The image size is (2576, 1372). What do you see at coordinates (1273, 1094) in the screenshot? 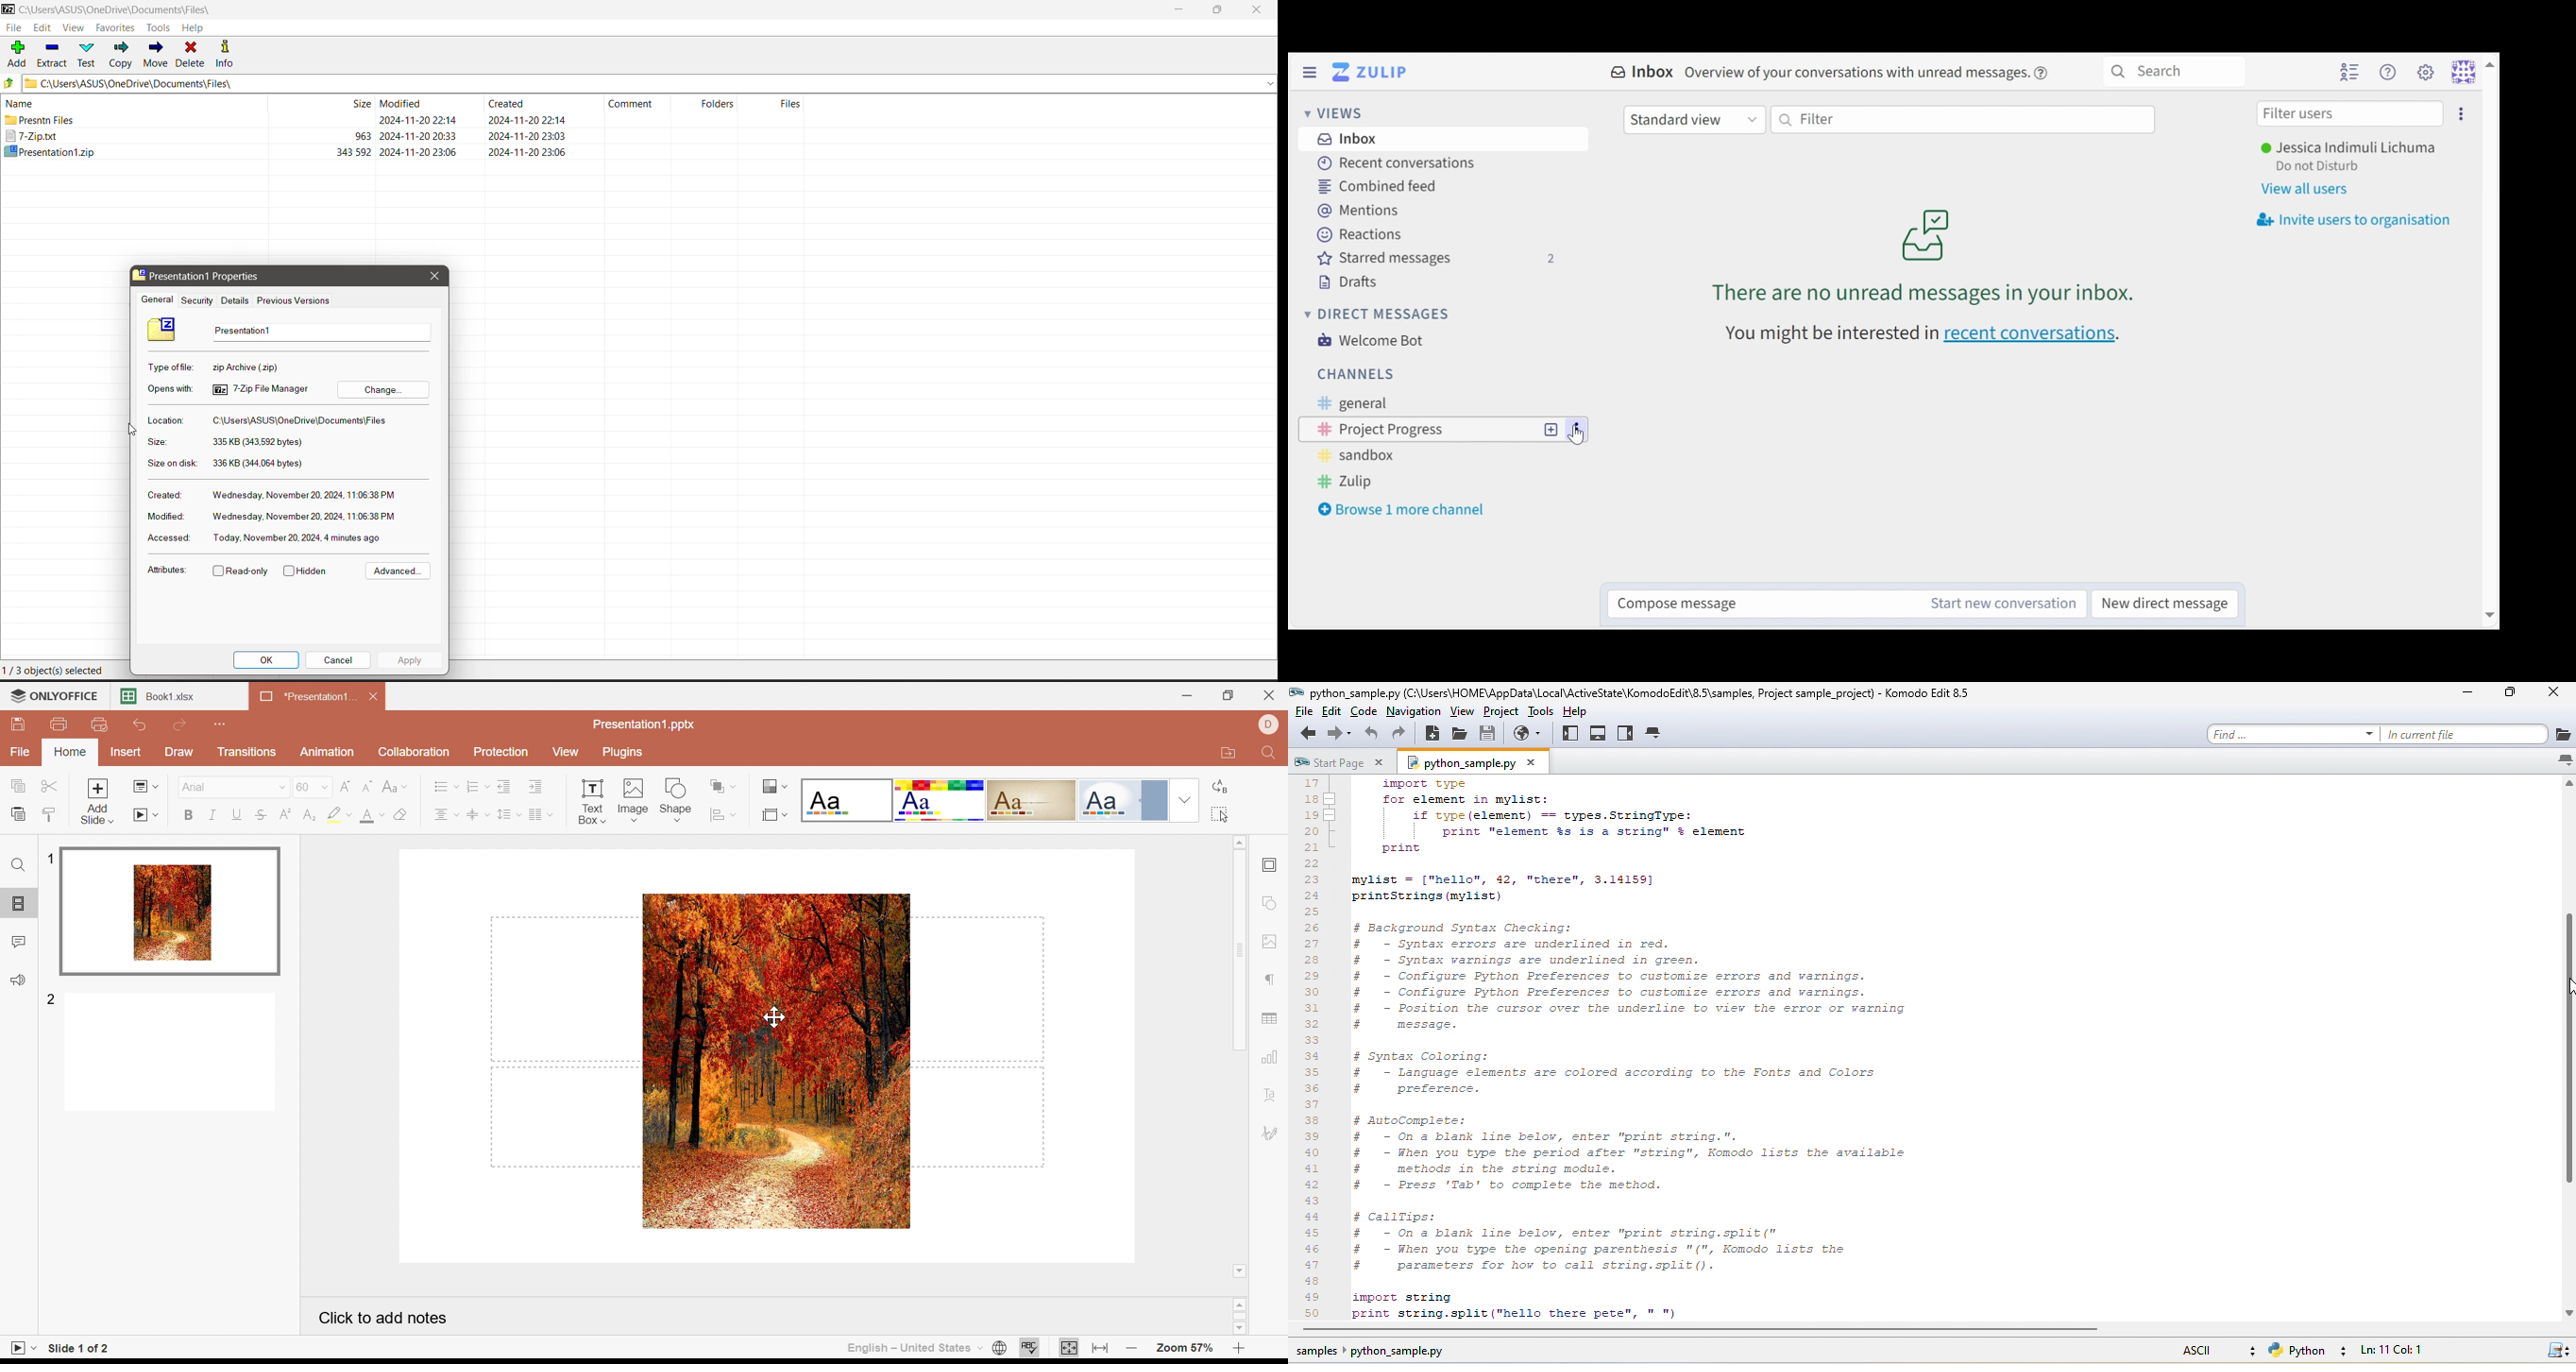
I see `Text Art settings` at bounding box center [1273, 1094].